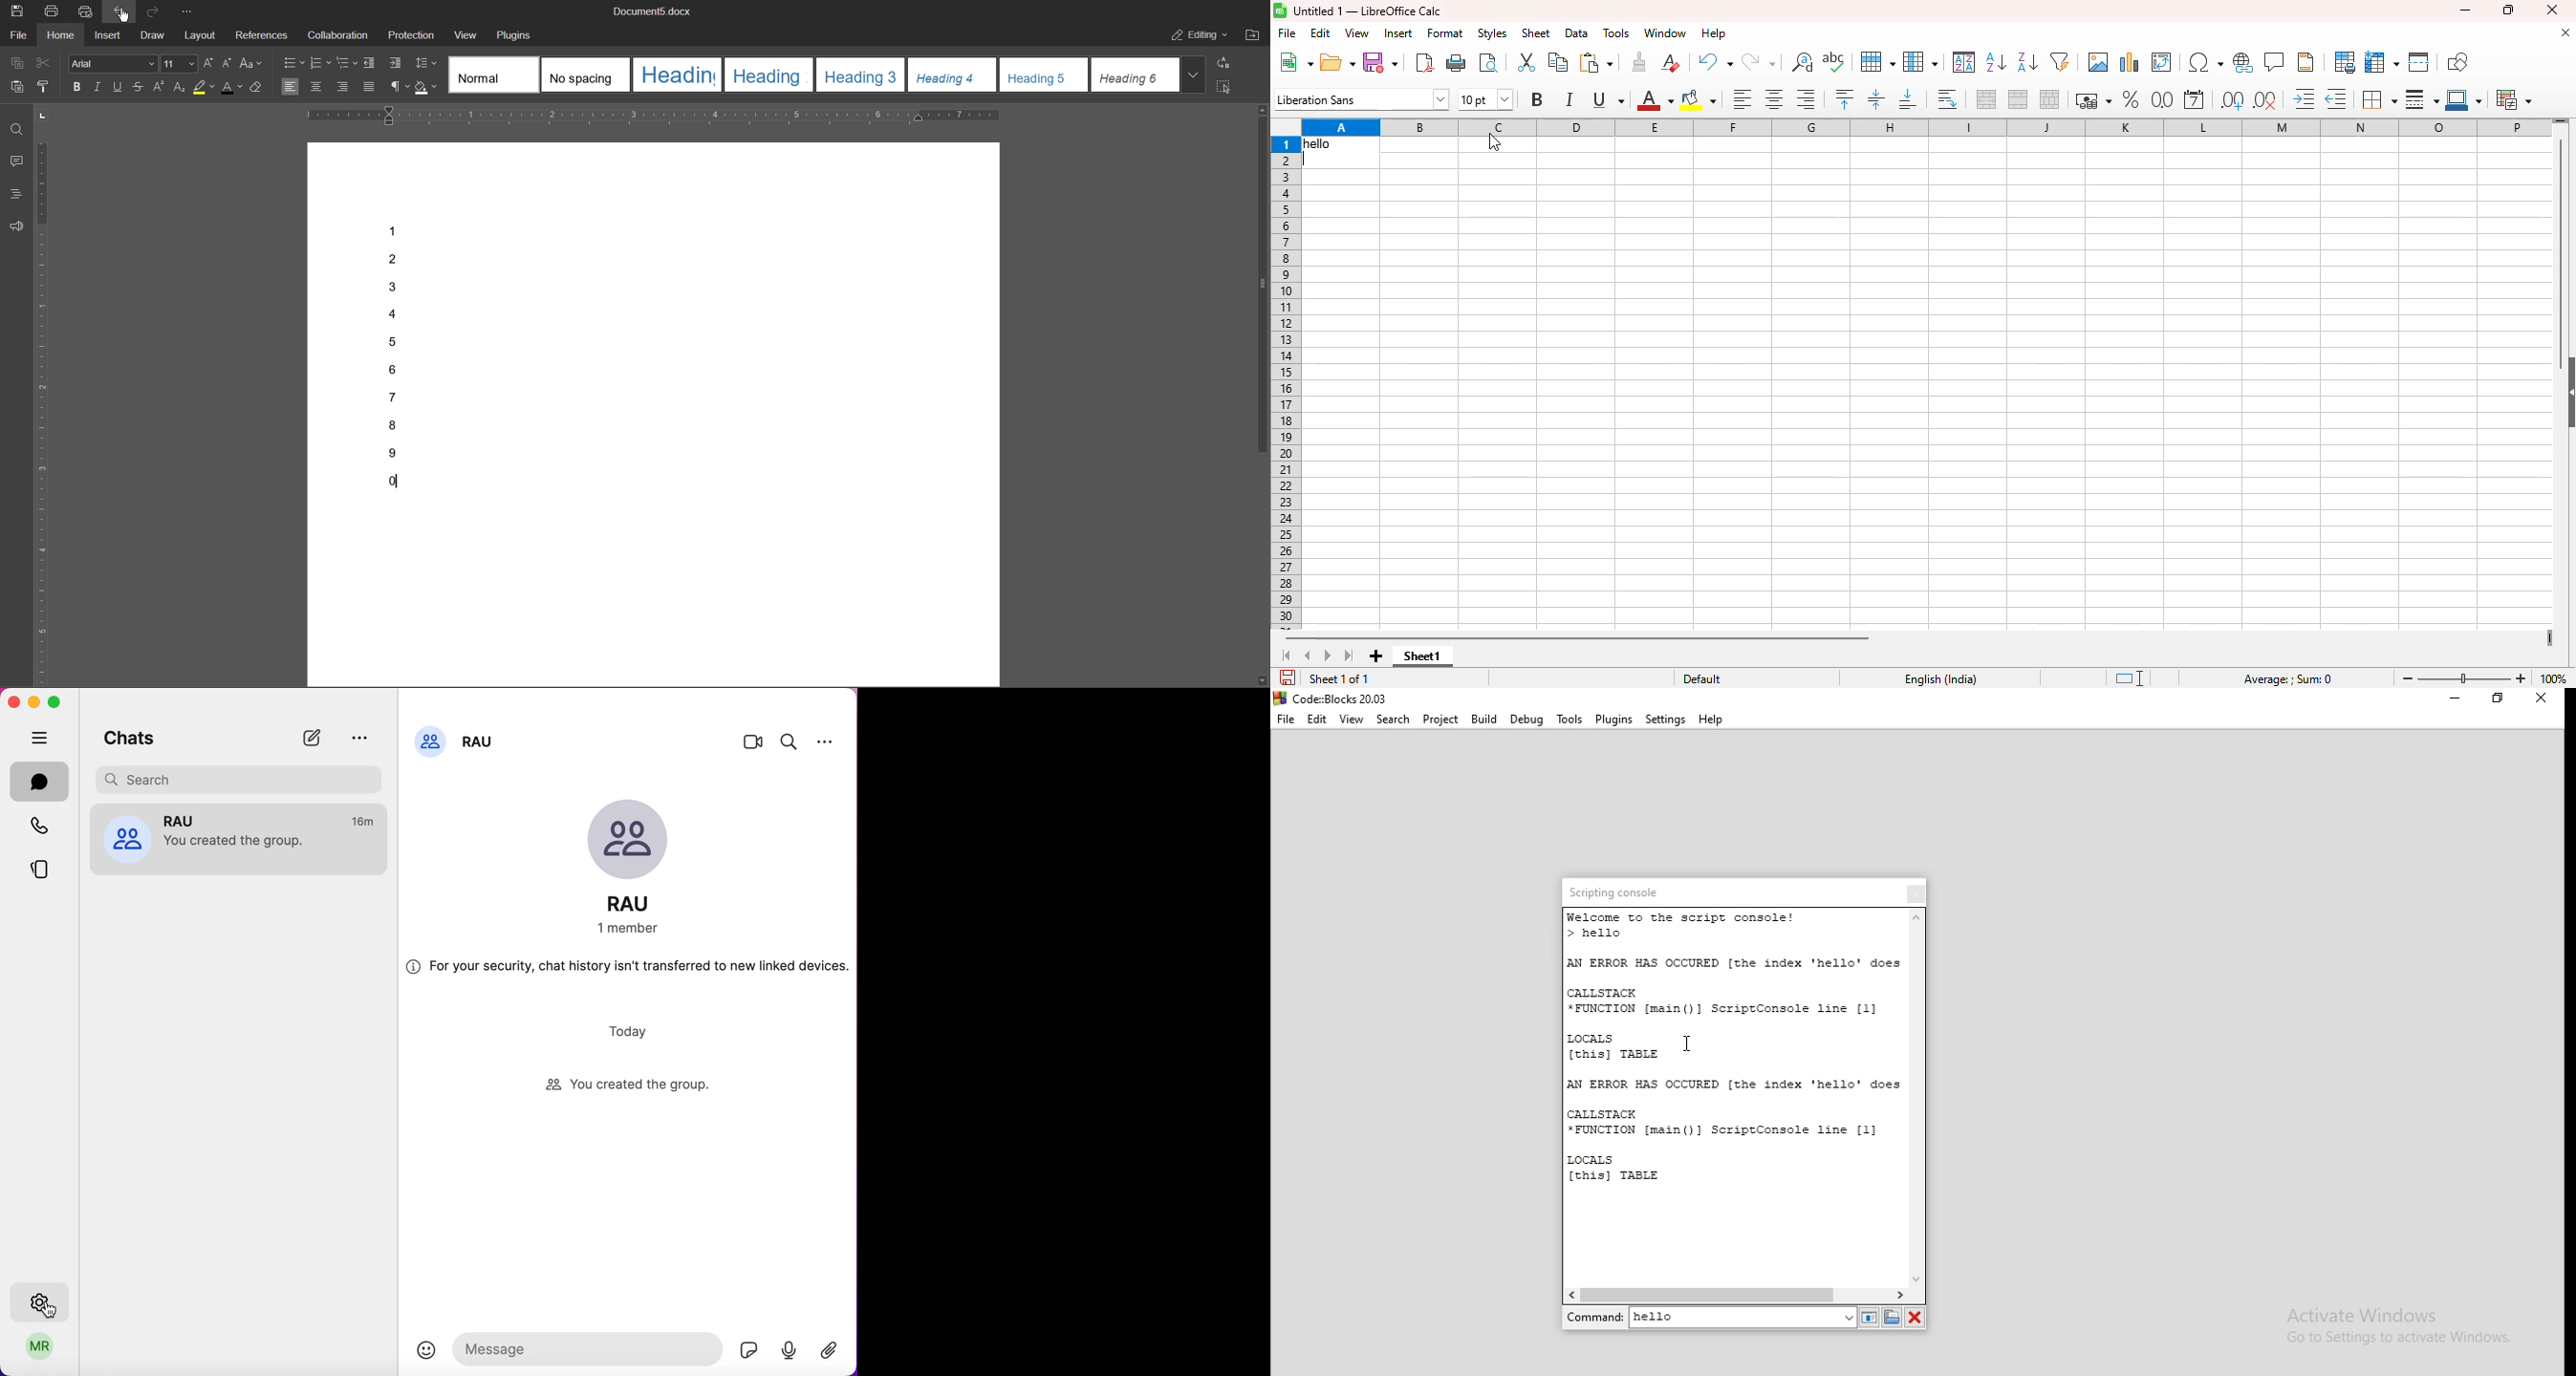  What do you see at coordinates (16, 227) in the screenshot?
I see `Feedback and Support` at bounding box center [16, 227].